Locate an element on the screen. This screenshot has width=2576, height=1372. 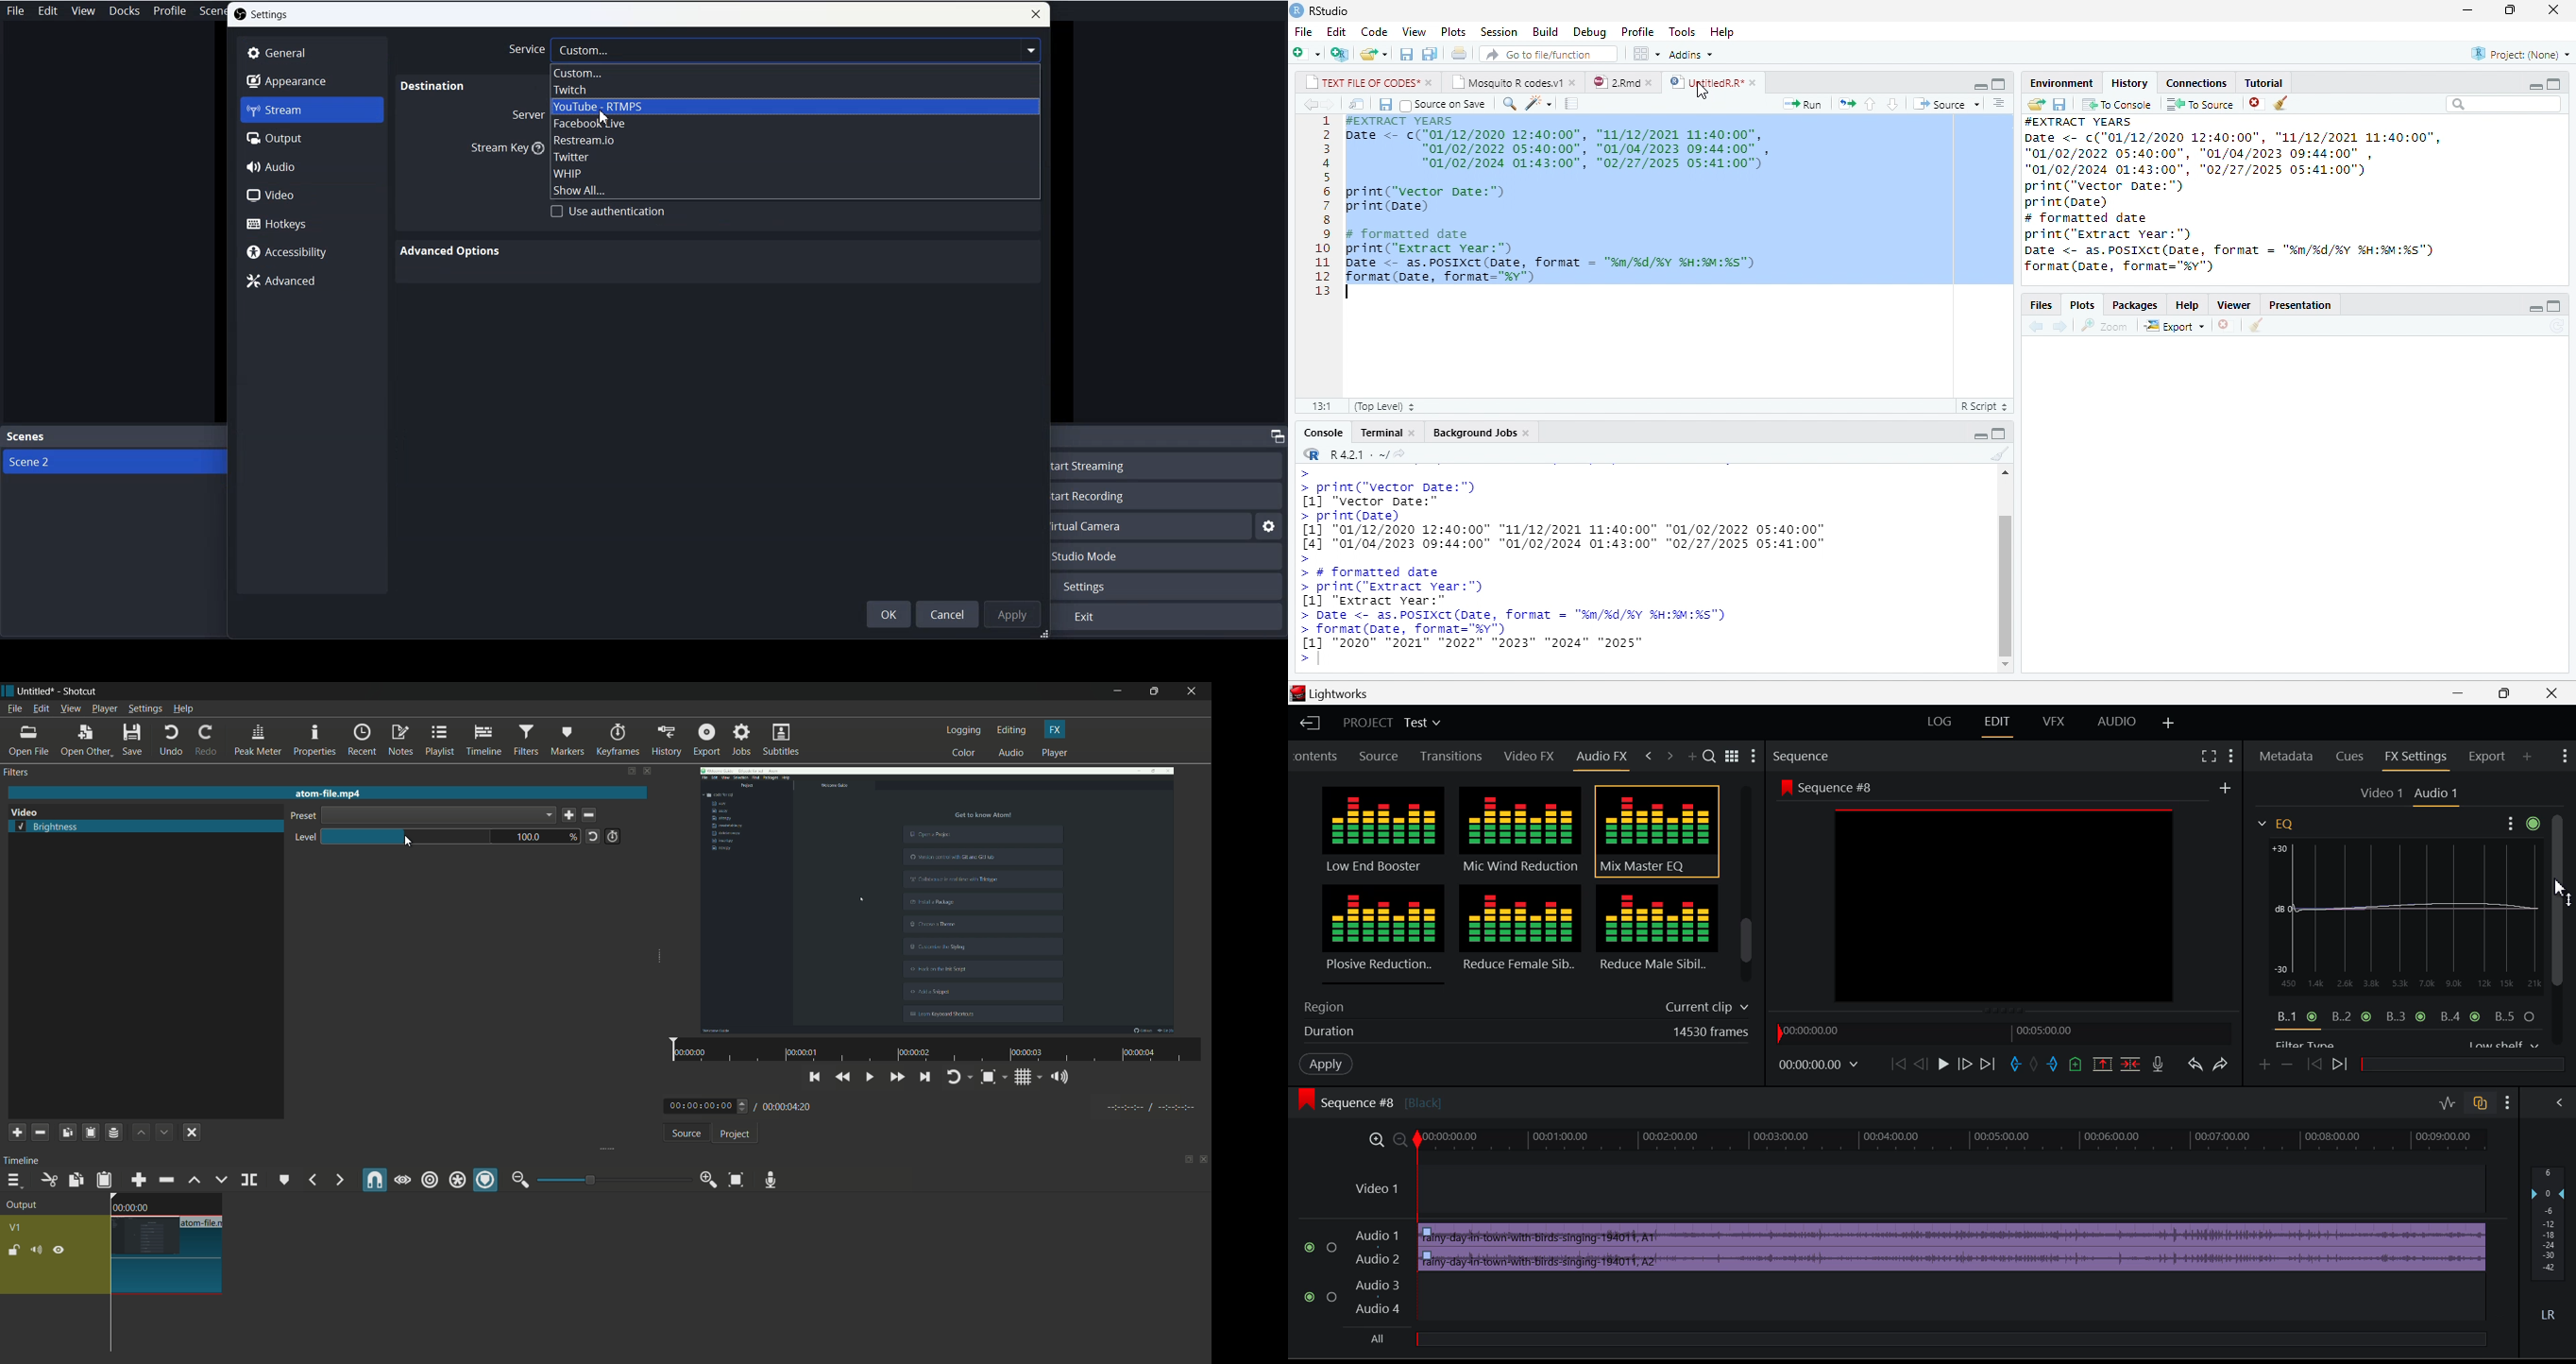
close app is located at coordinates (1194, 691).